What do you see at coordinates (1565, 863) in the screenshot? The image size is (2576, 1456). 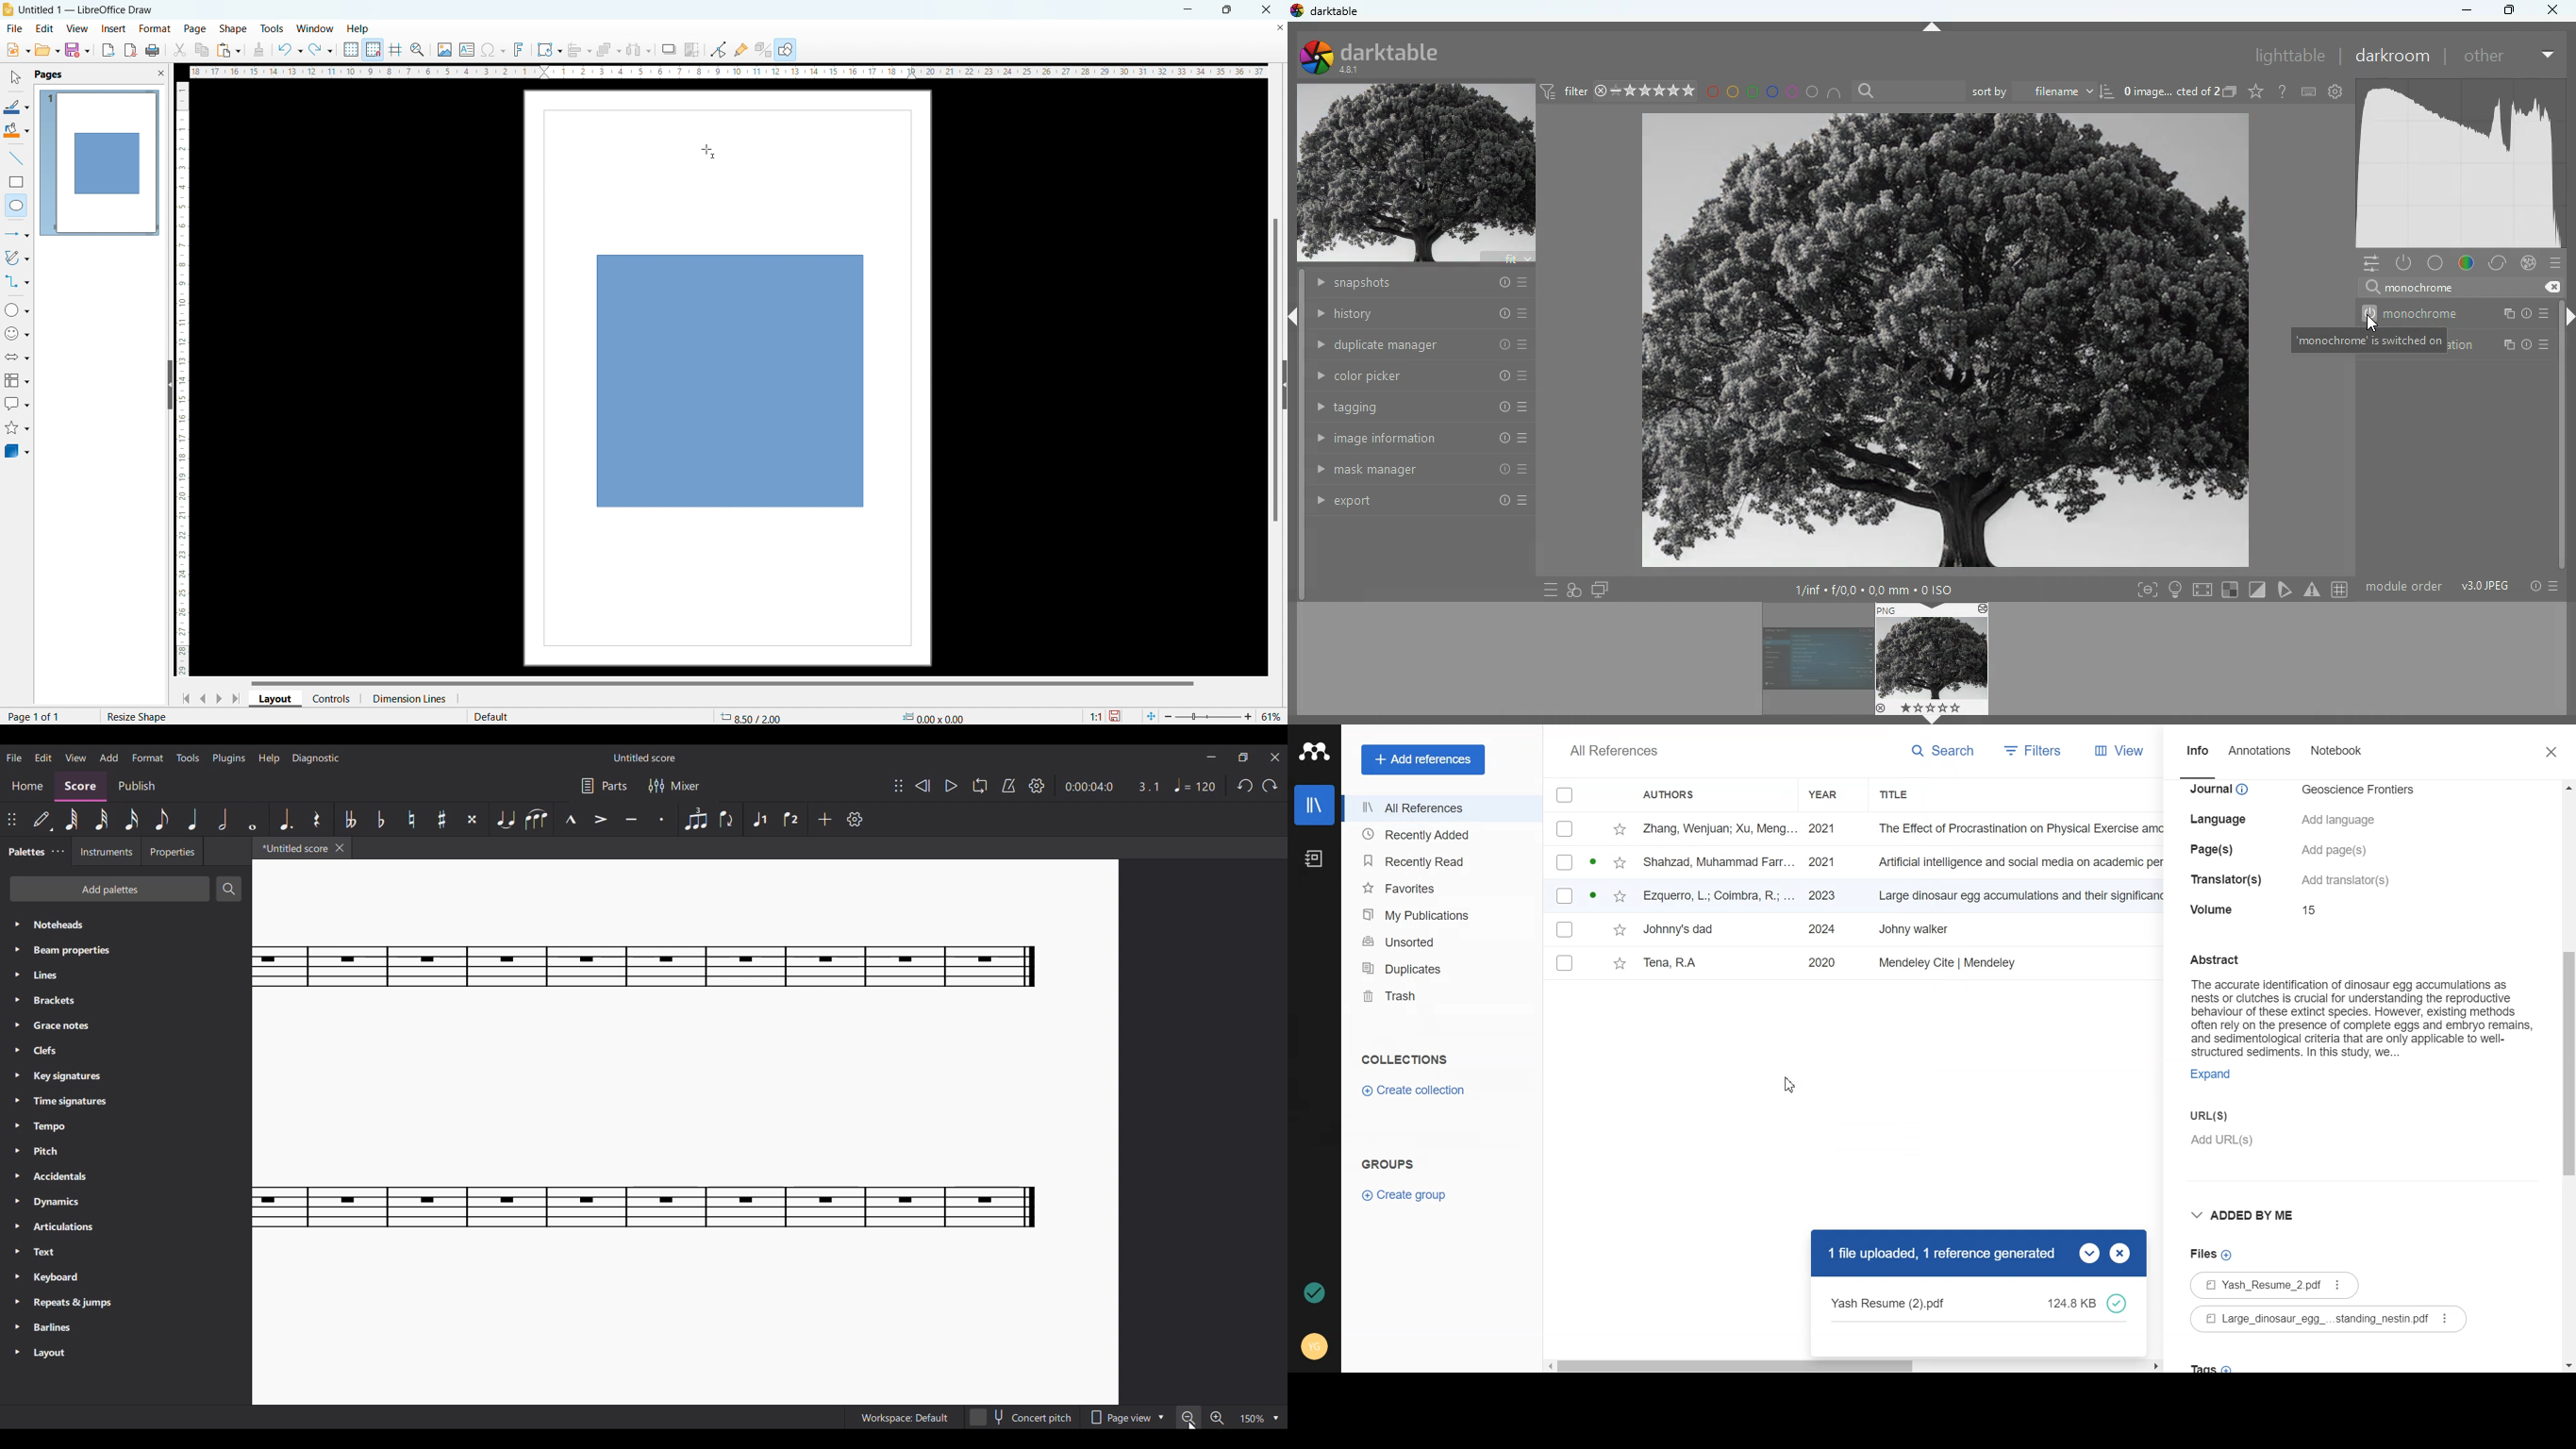 I see `Checkbox` at bounding box center [1565, 863].